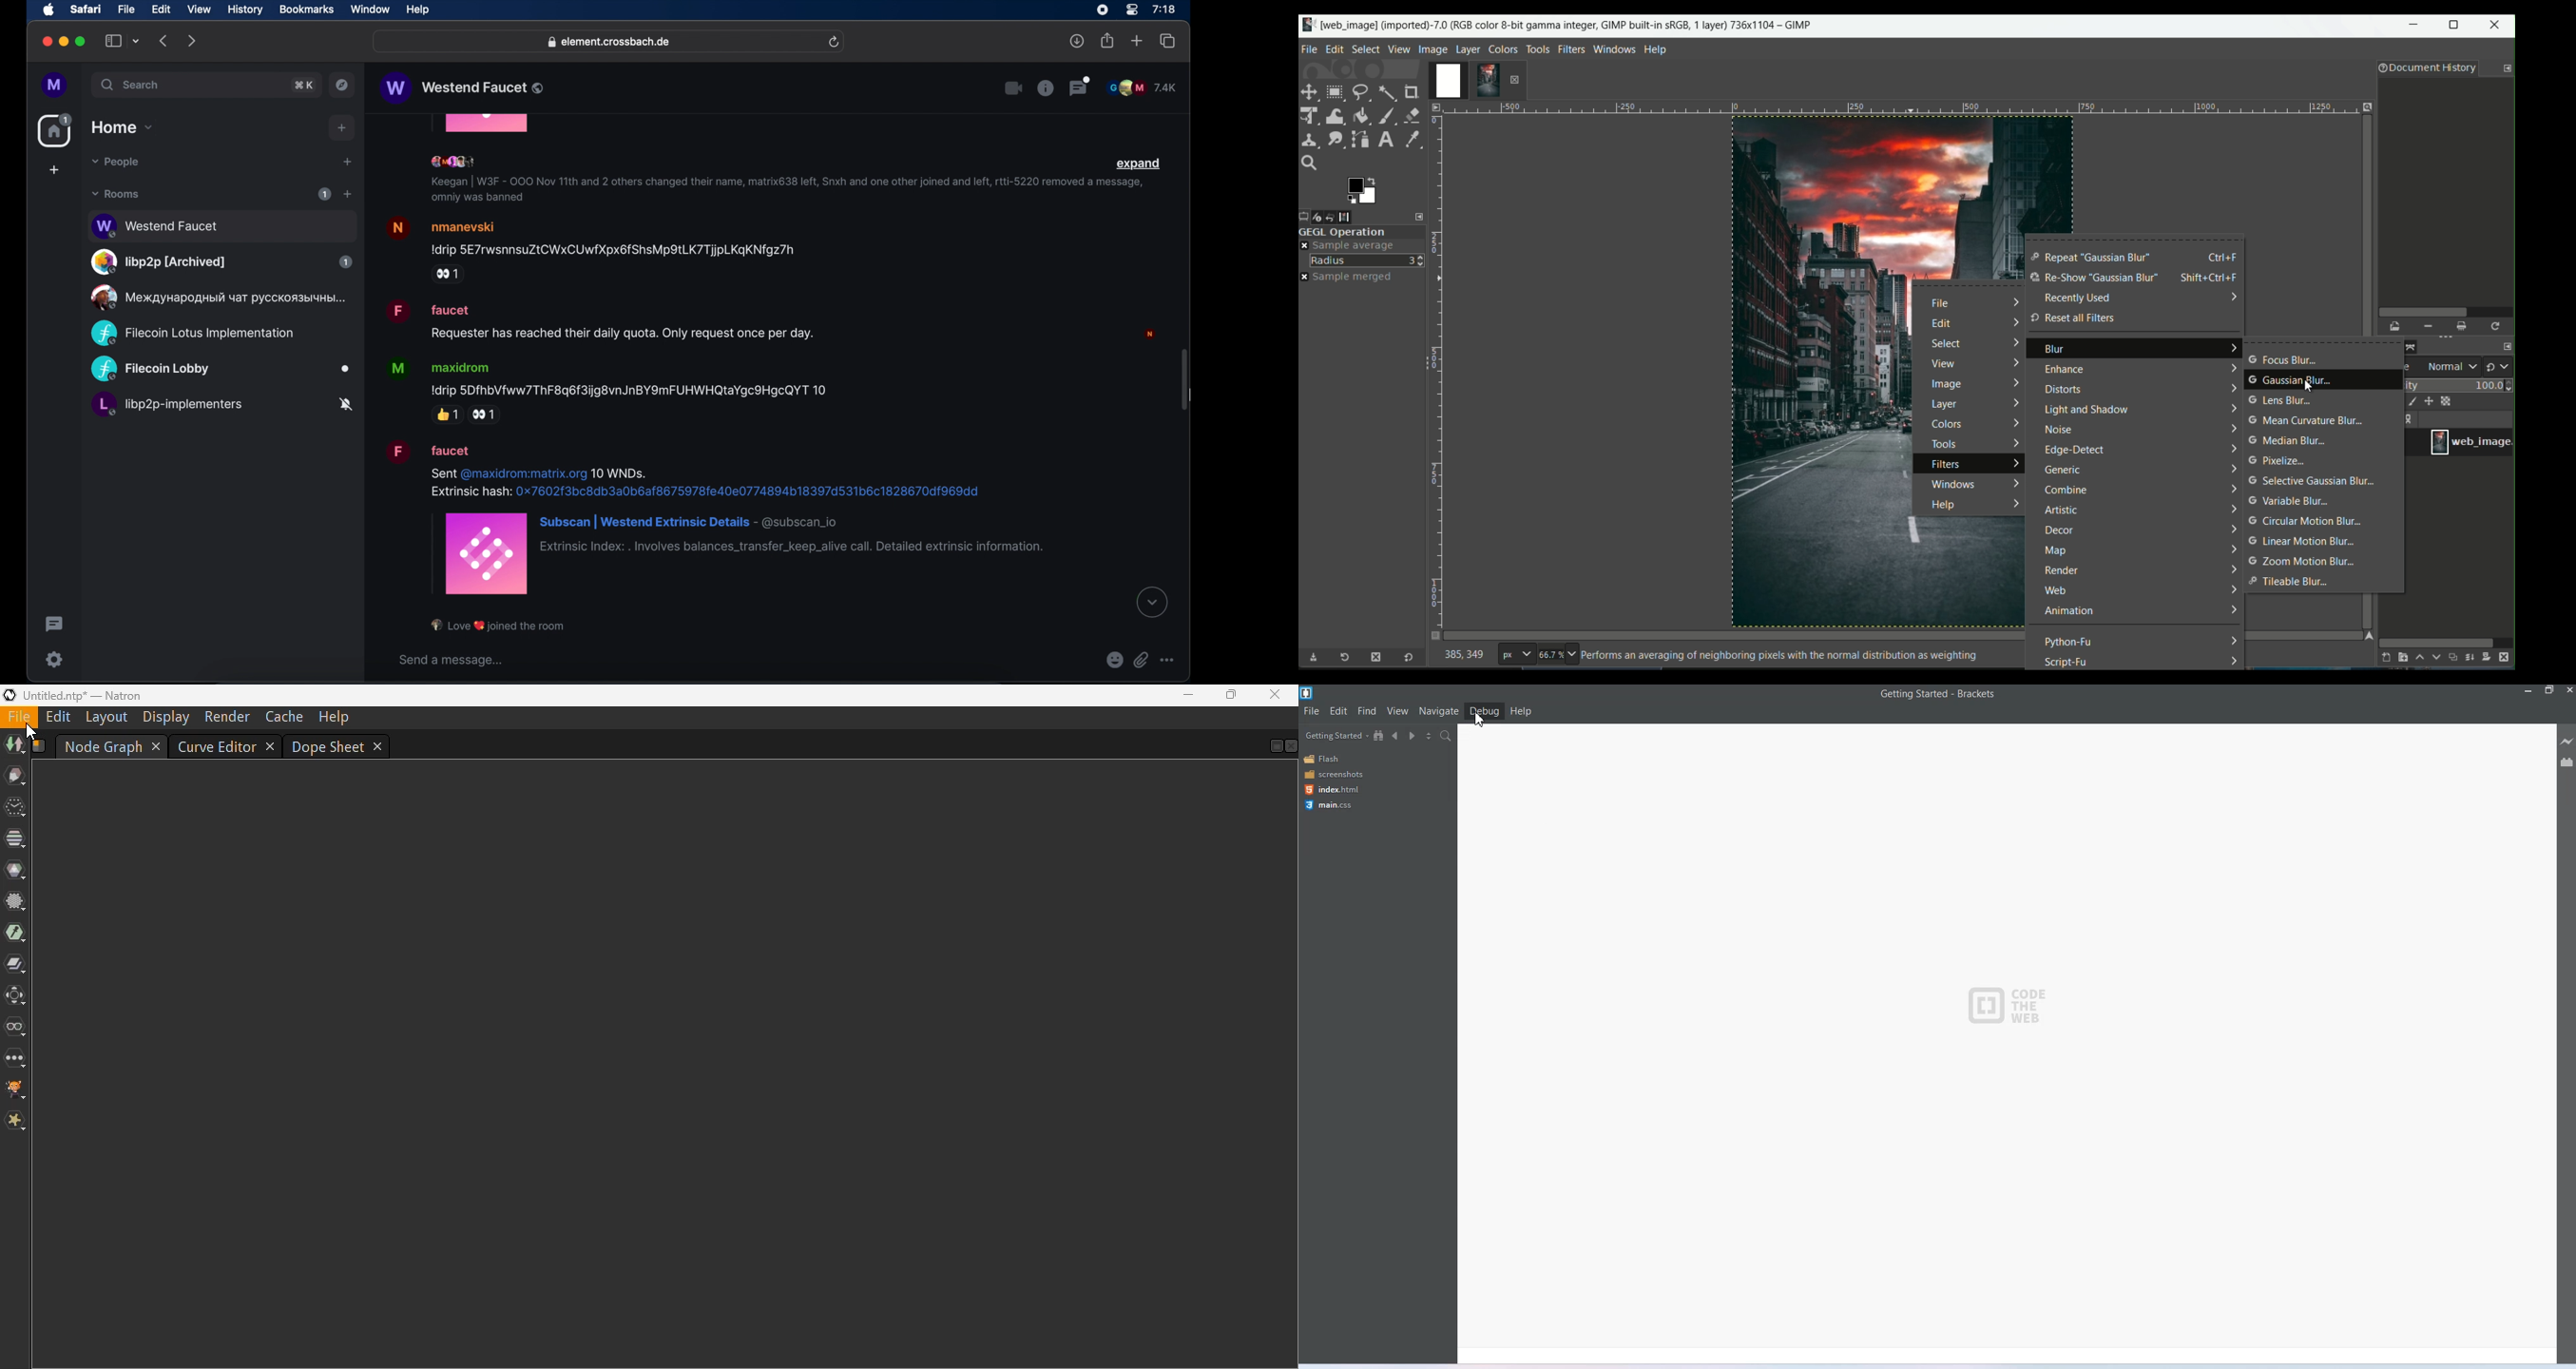  Describe the element at coordinates (1946, 386) in the screenshot. I see `image` at that location.